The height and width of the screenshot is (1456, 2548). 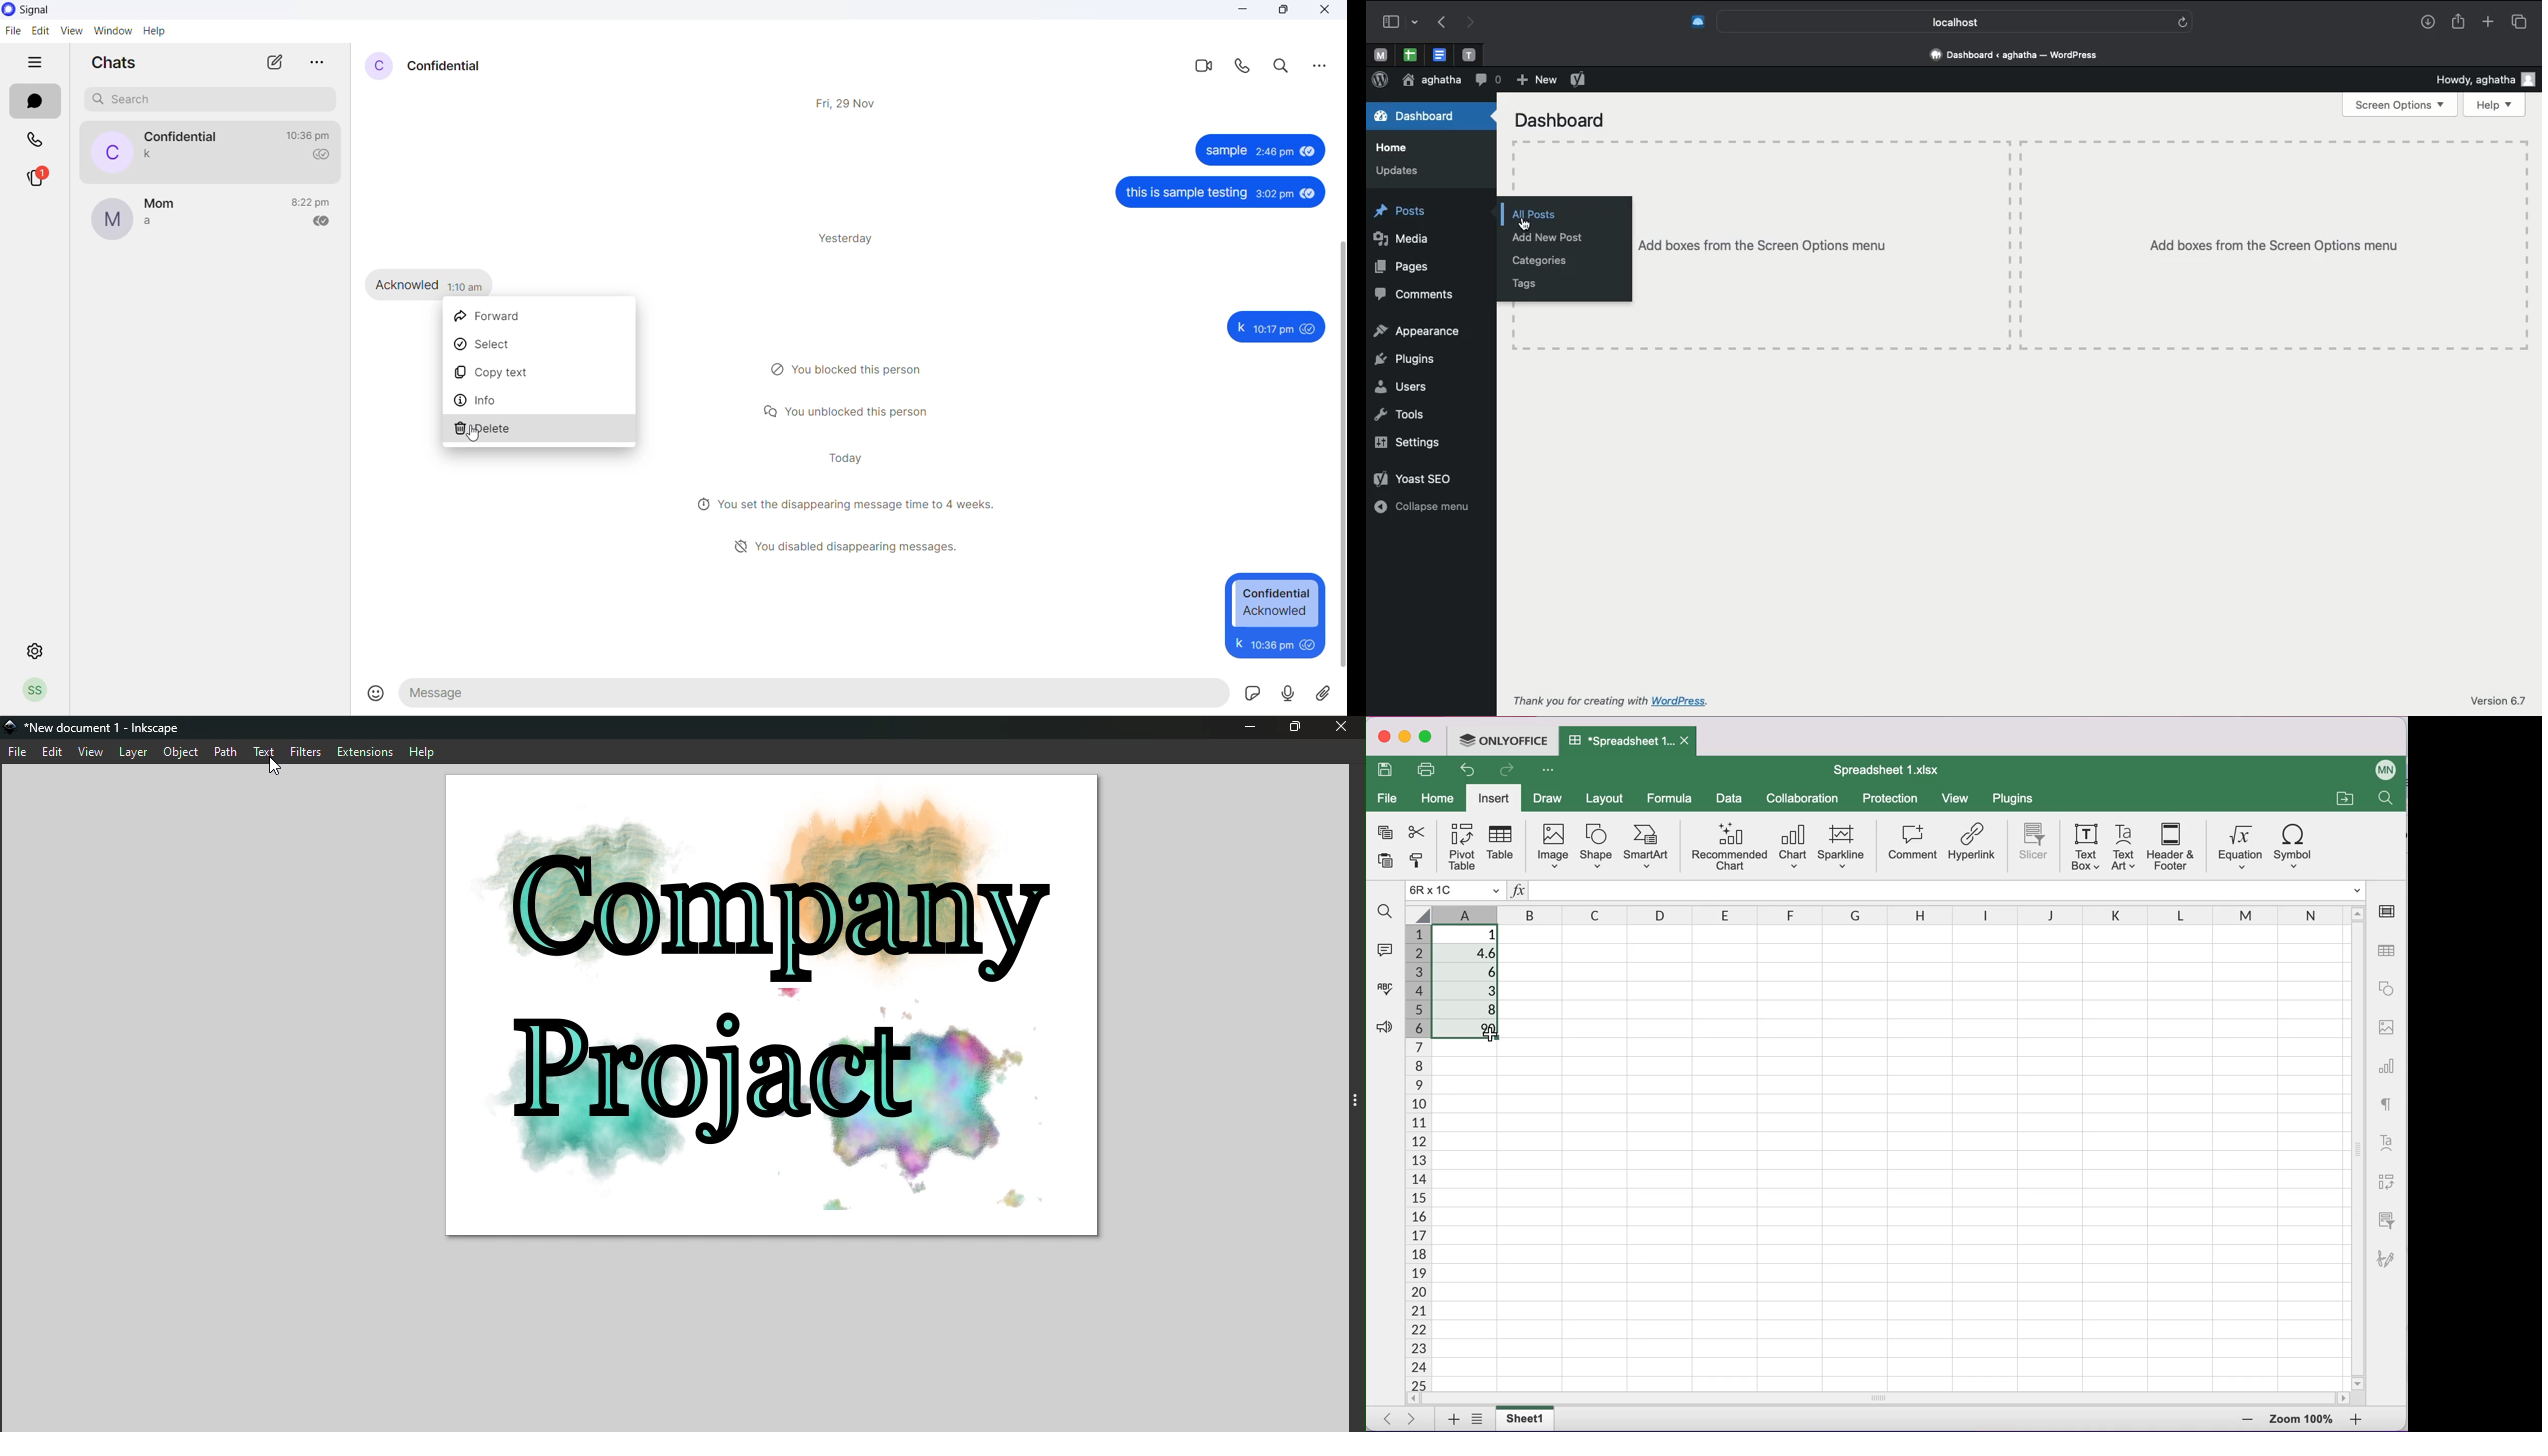 I want to click on paste, so click(x=1385, y=862).